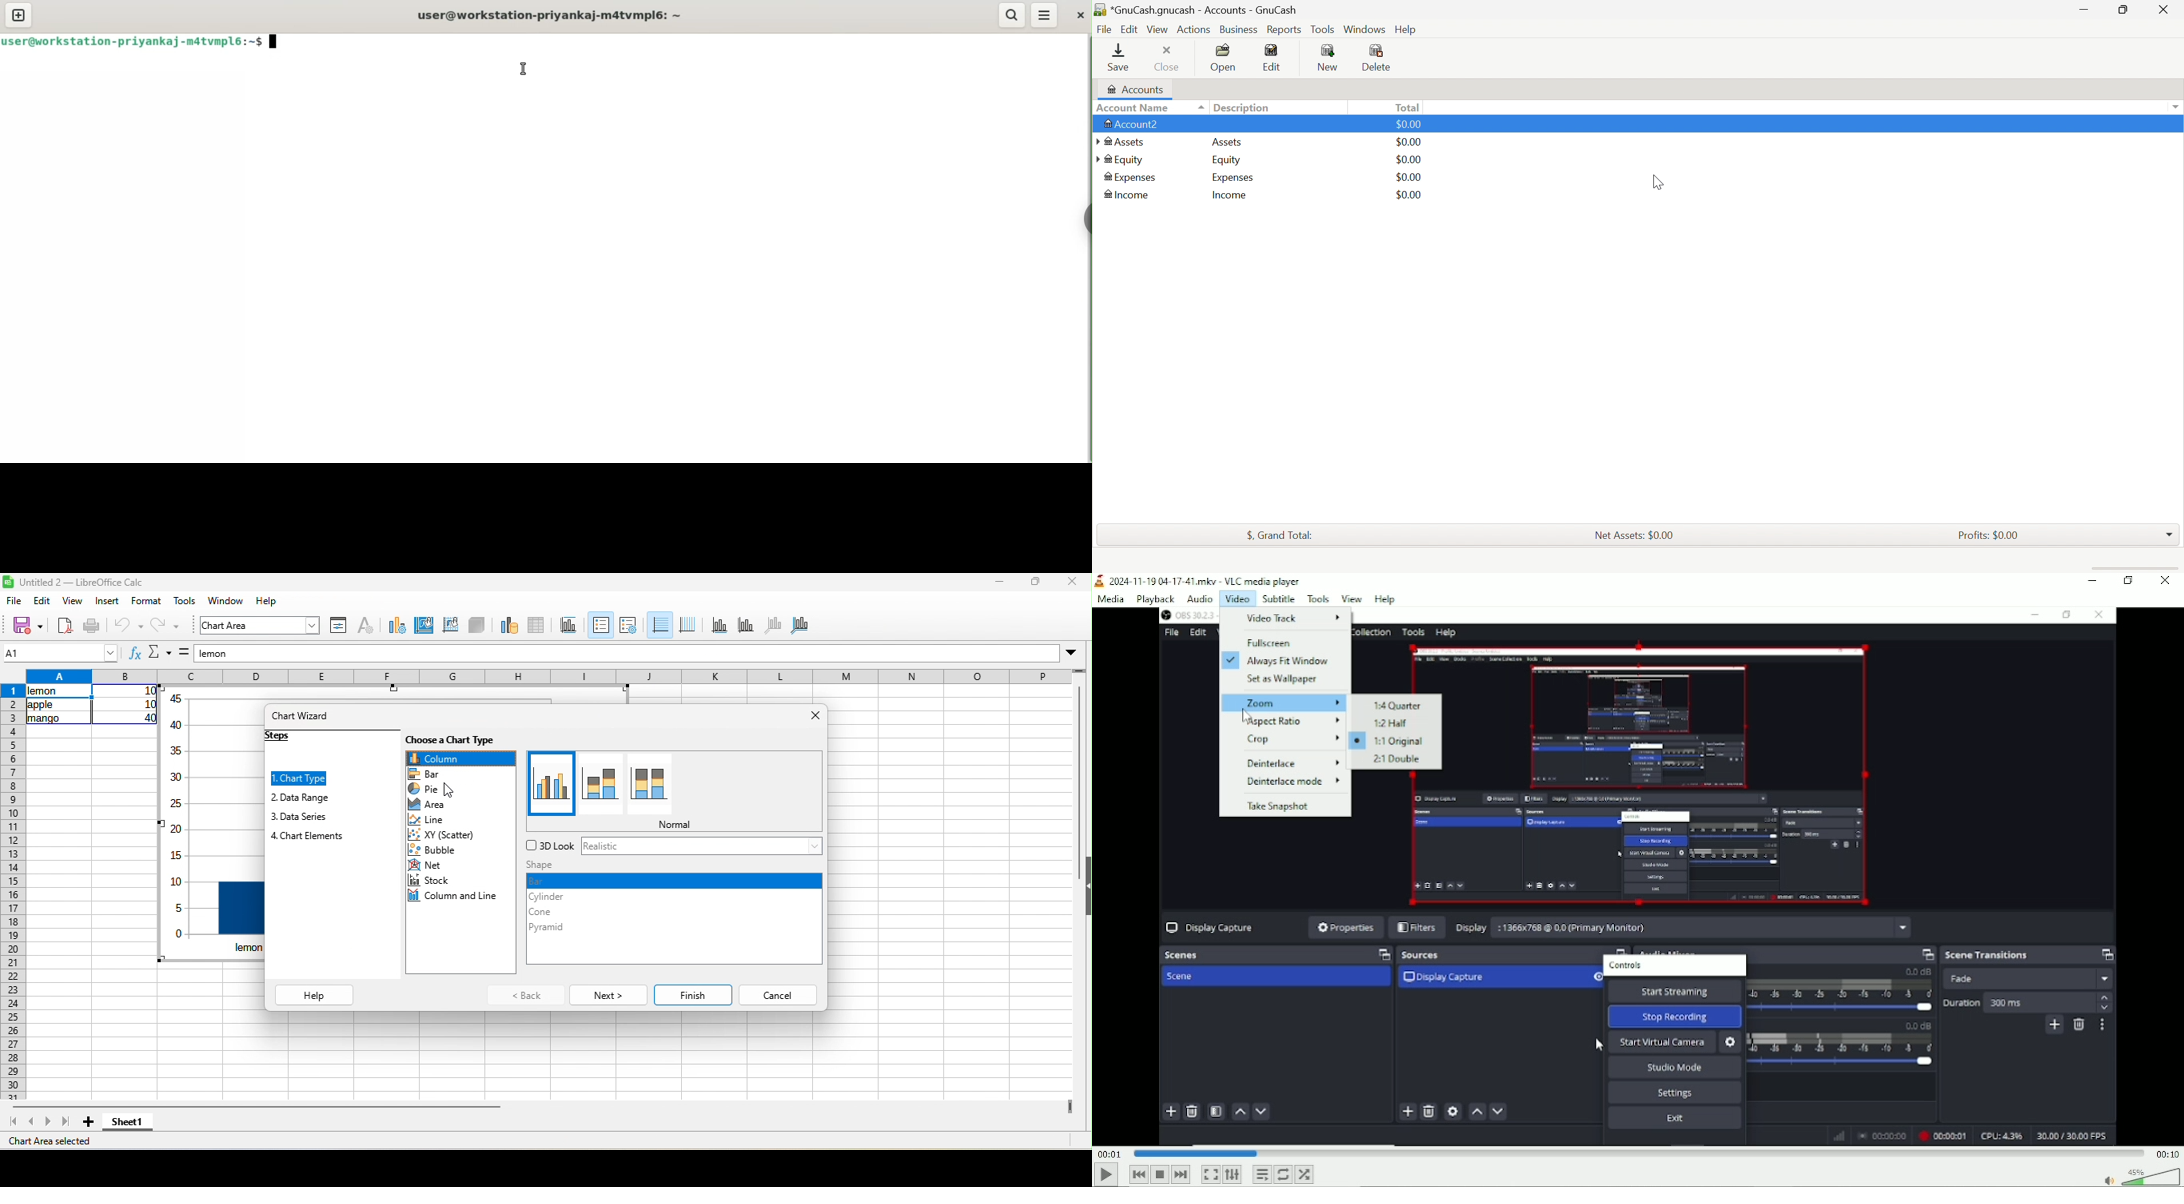 This screenshot has height=1204, width=2184. What do you see at coordinates (1286, 618) in the screenshot?
I see `Video track` at bounding box center [1286, 618].